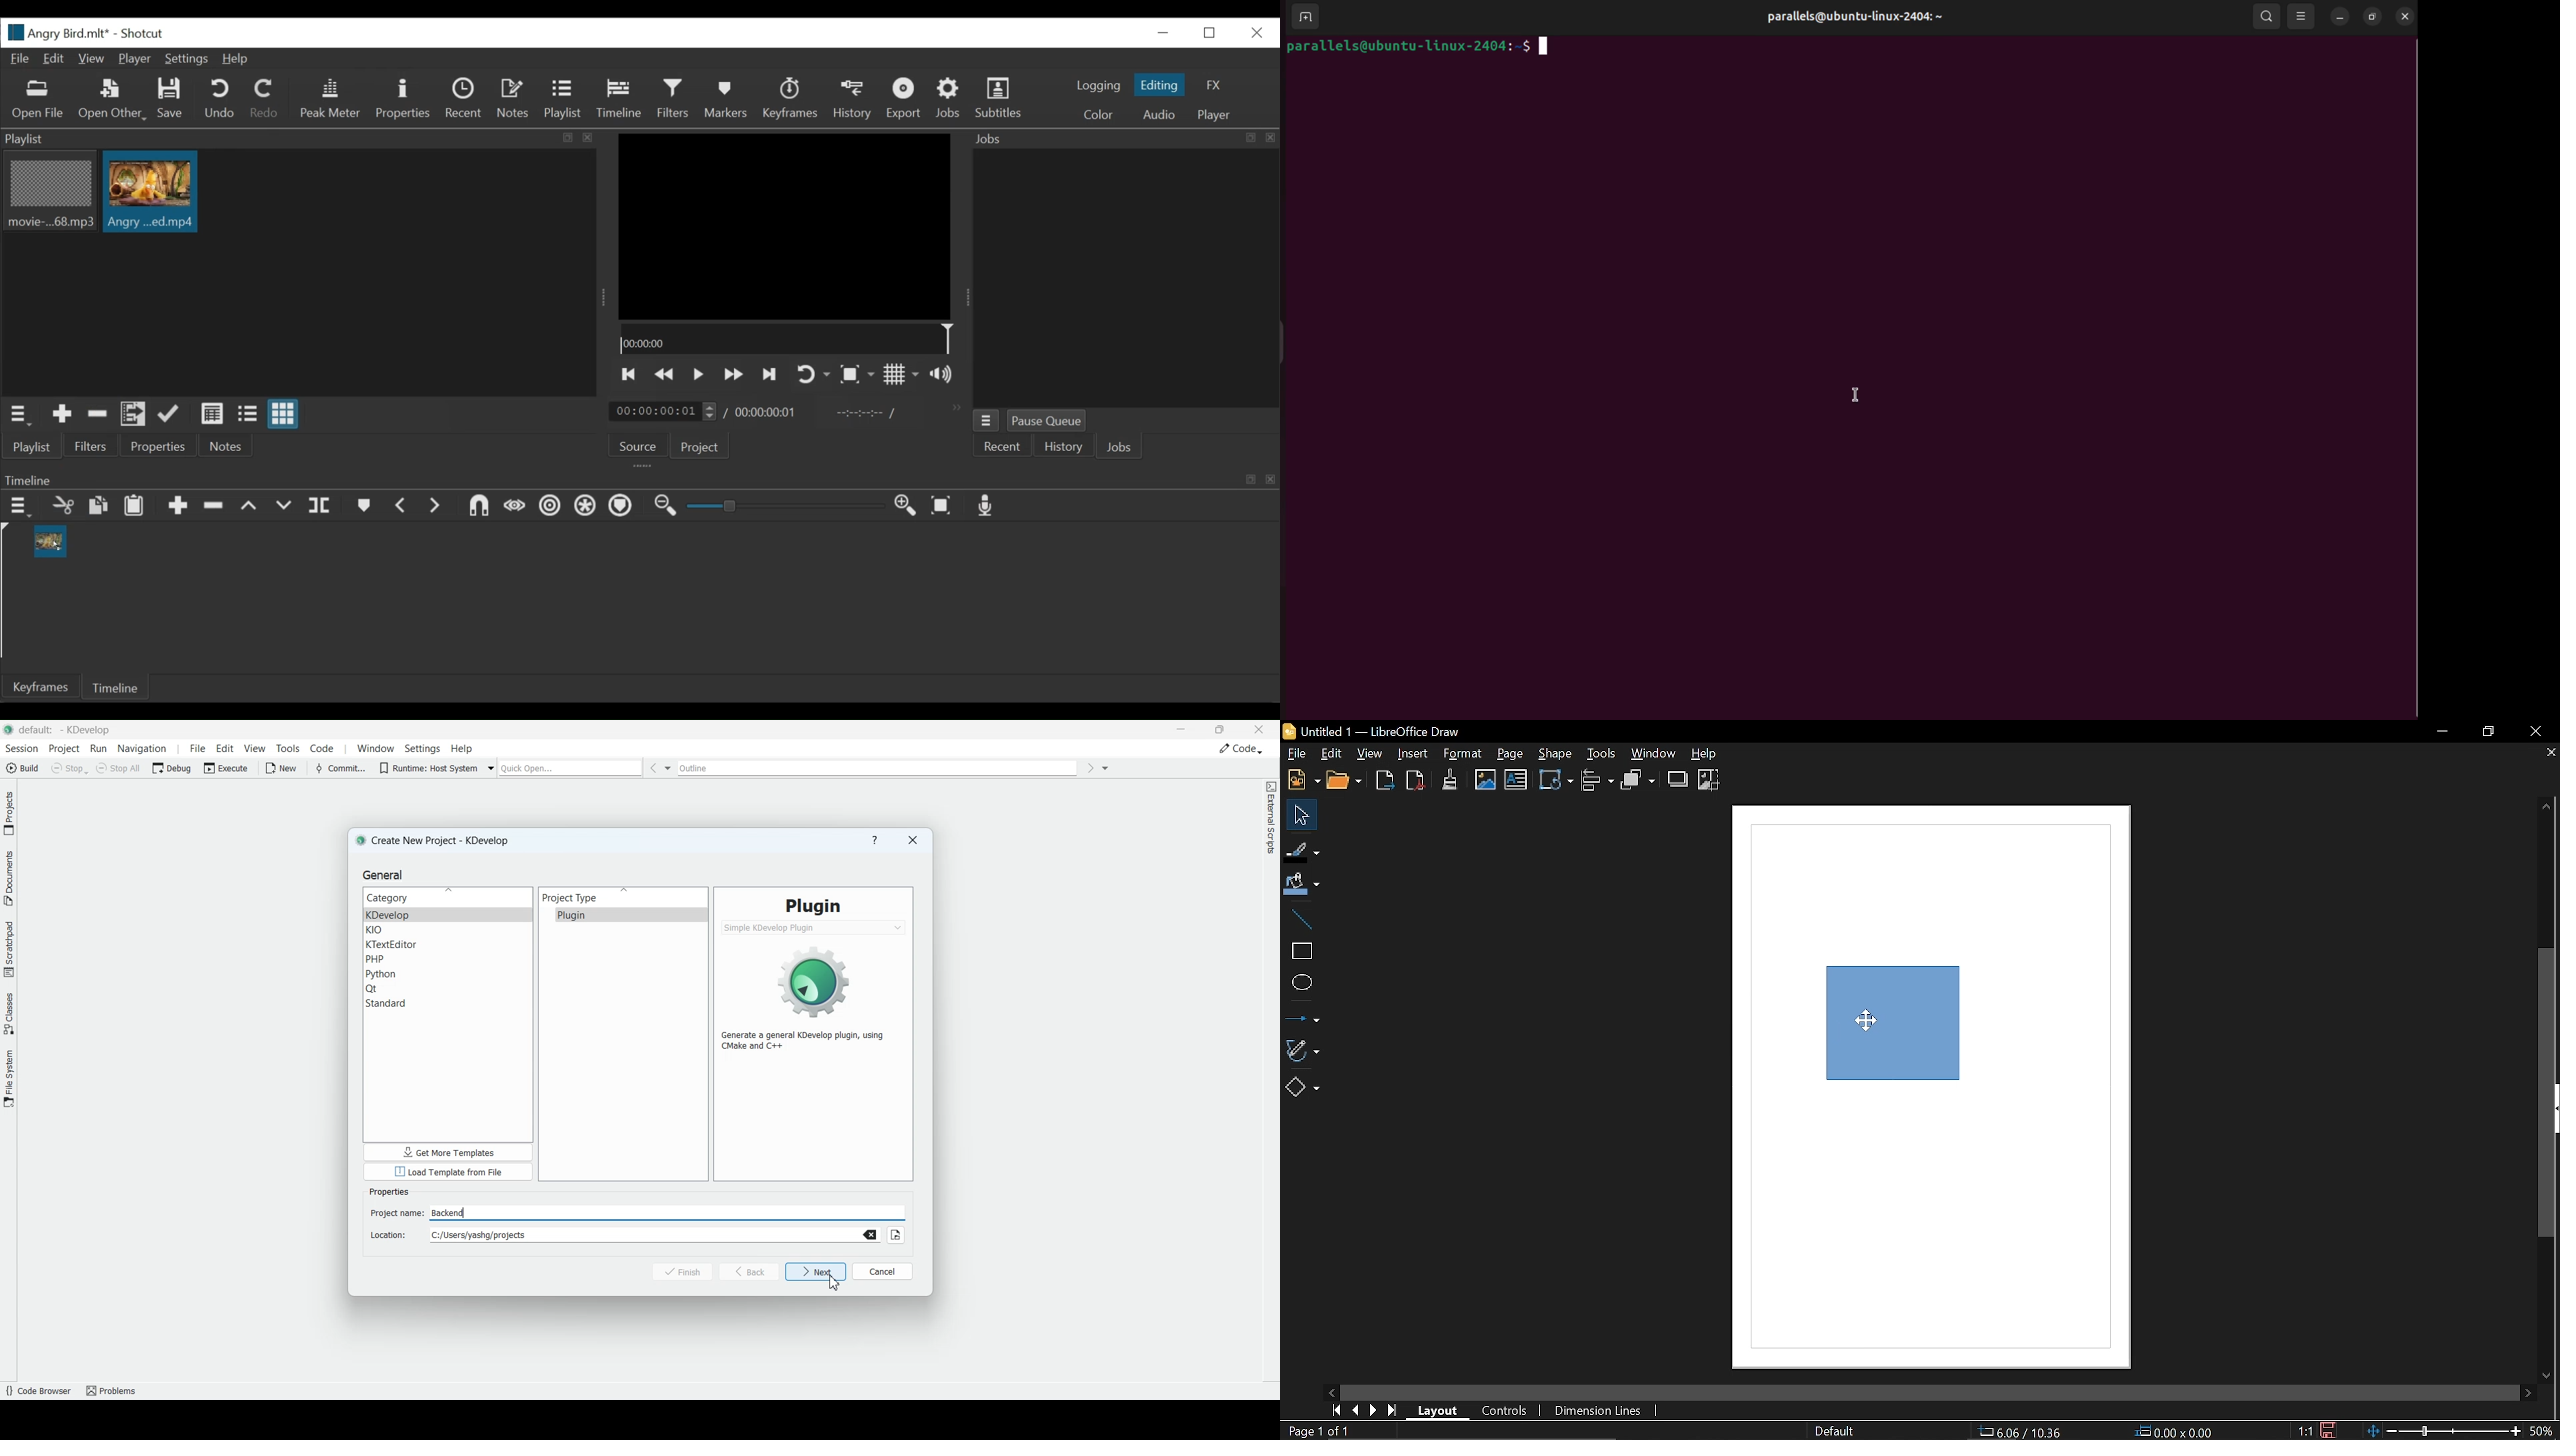 The height and width of the screenshot is (1456, 2576). What do you see at coordinates (93, 445) in the screenshot?
I see `Filters` at bounding box center [93, 445].